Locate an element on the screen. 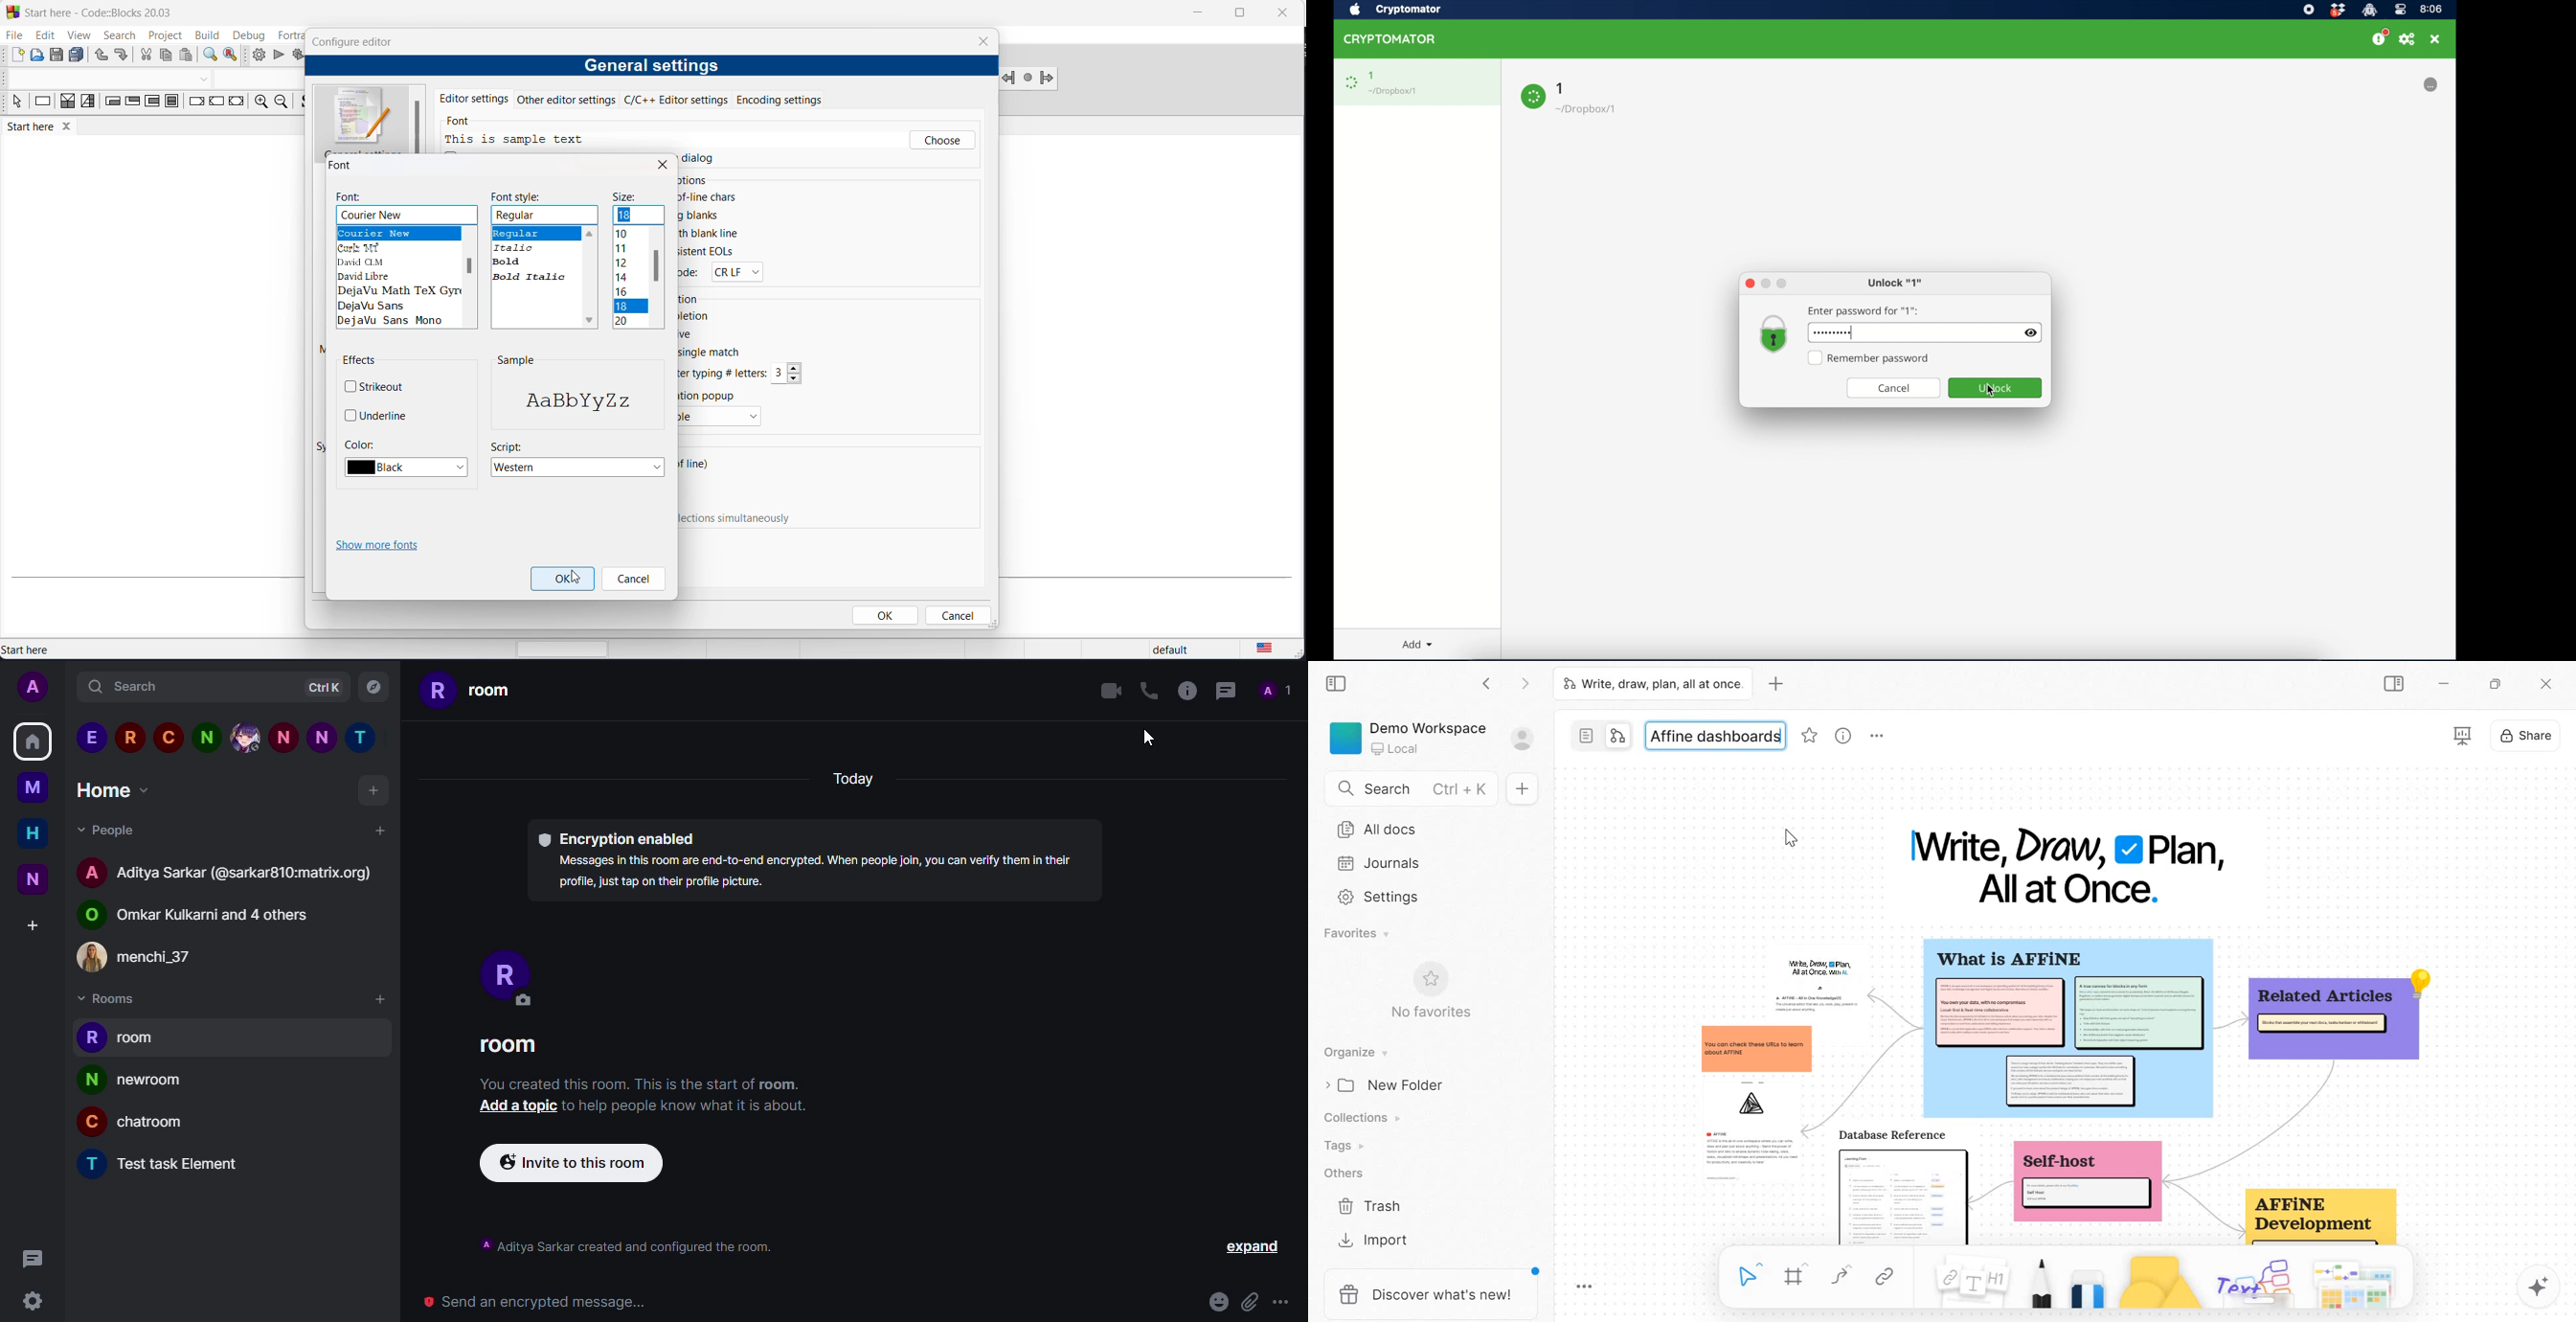 This screenshot has height=1344, width=2576. add is located at coordinates (378, 999).